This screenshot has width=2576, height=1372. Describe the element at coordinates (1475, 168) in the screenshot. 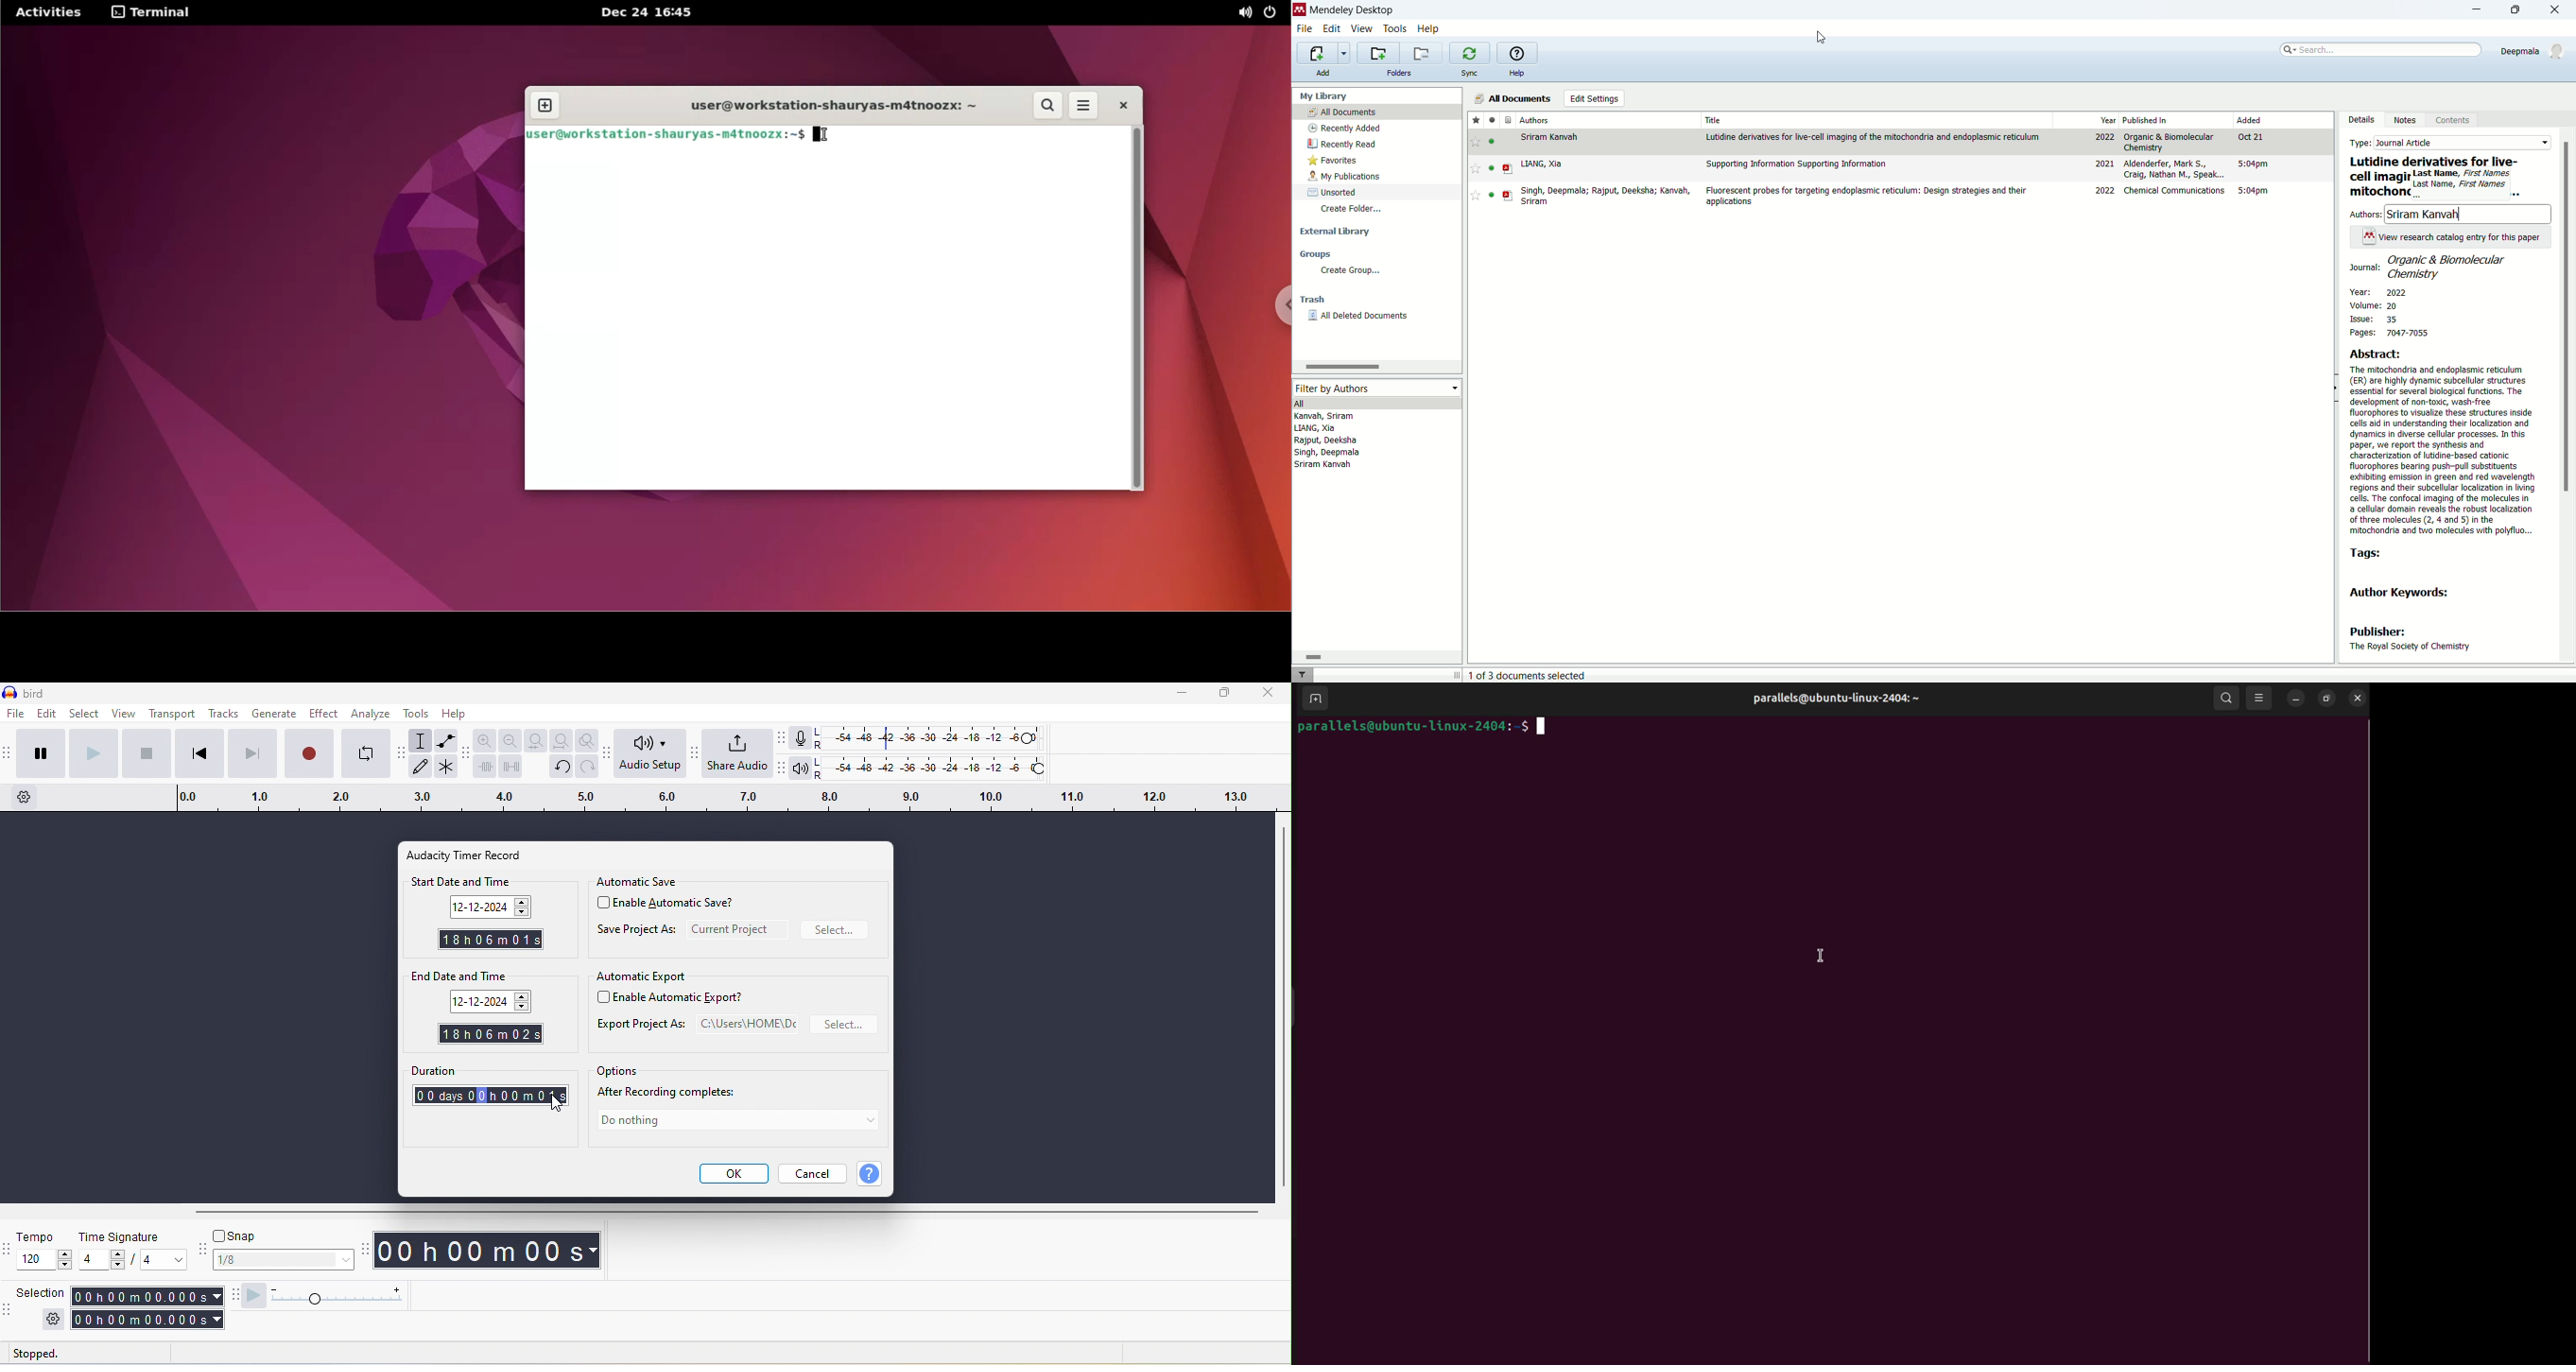

I see `Favourite` at that location.